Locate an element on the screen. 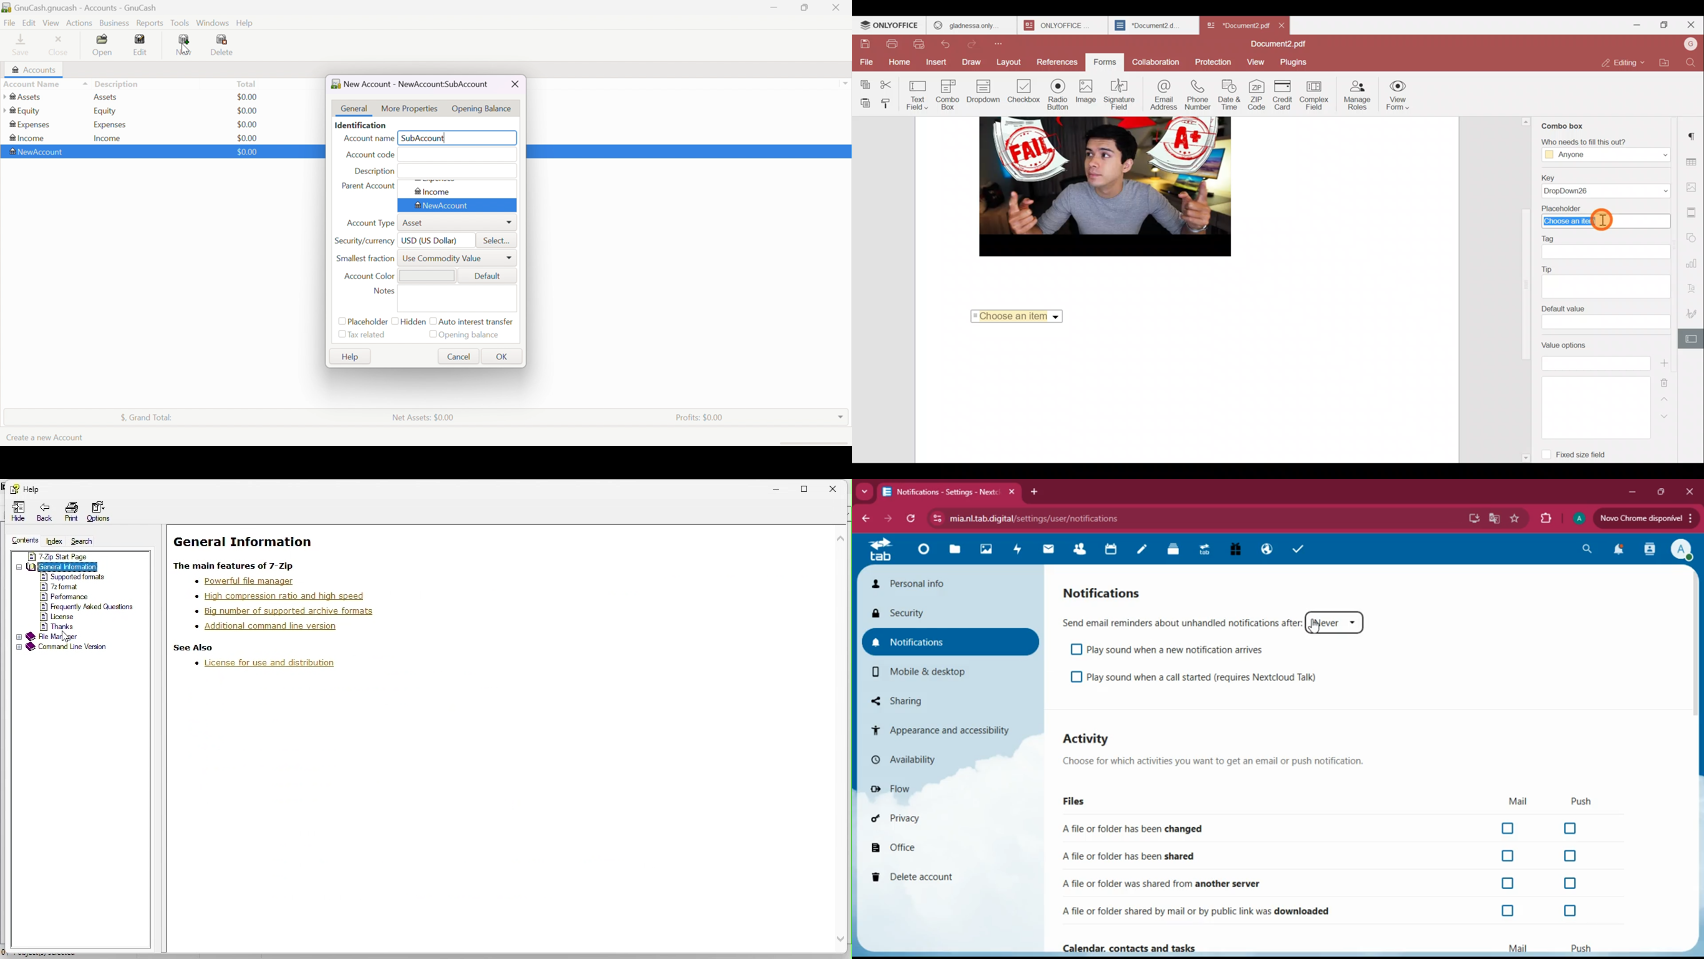  Default value is located at coordinates (1605, 317).